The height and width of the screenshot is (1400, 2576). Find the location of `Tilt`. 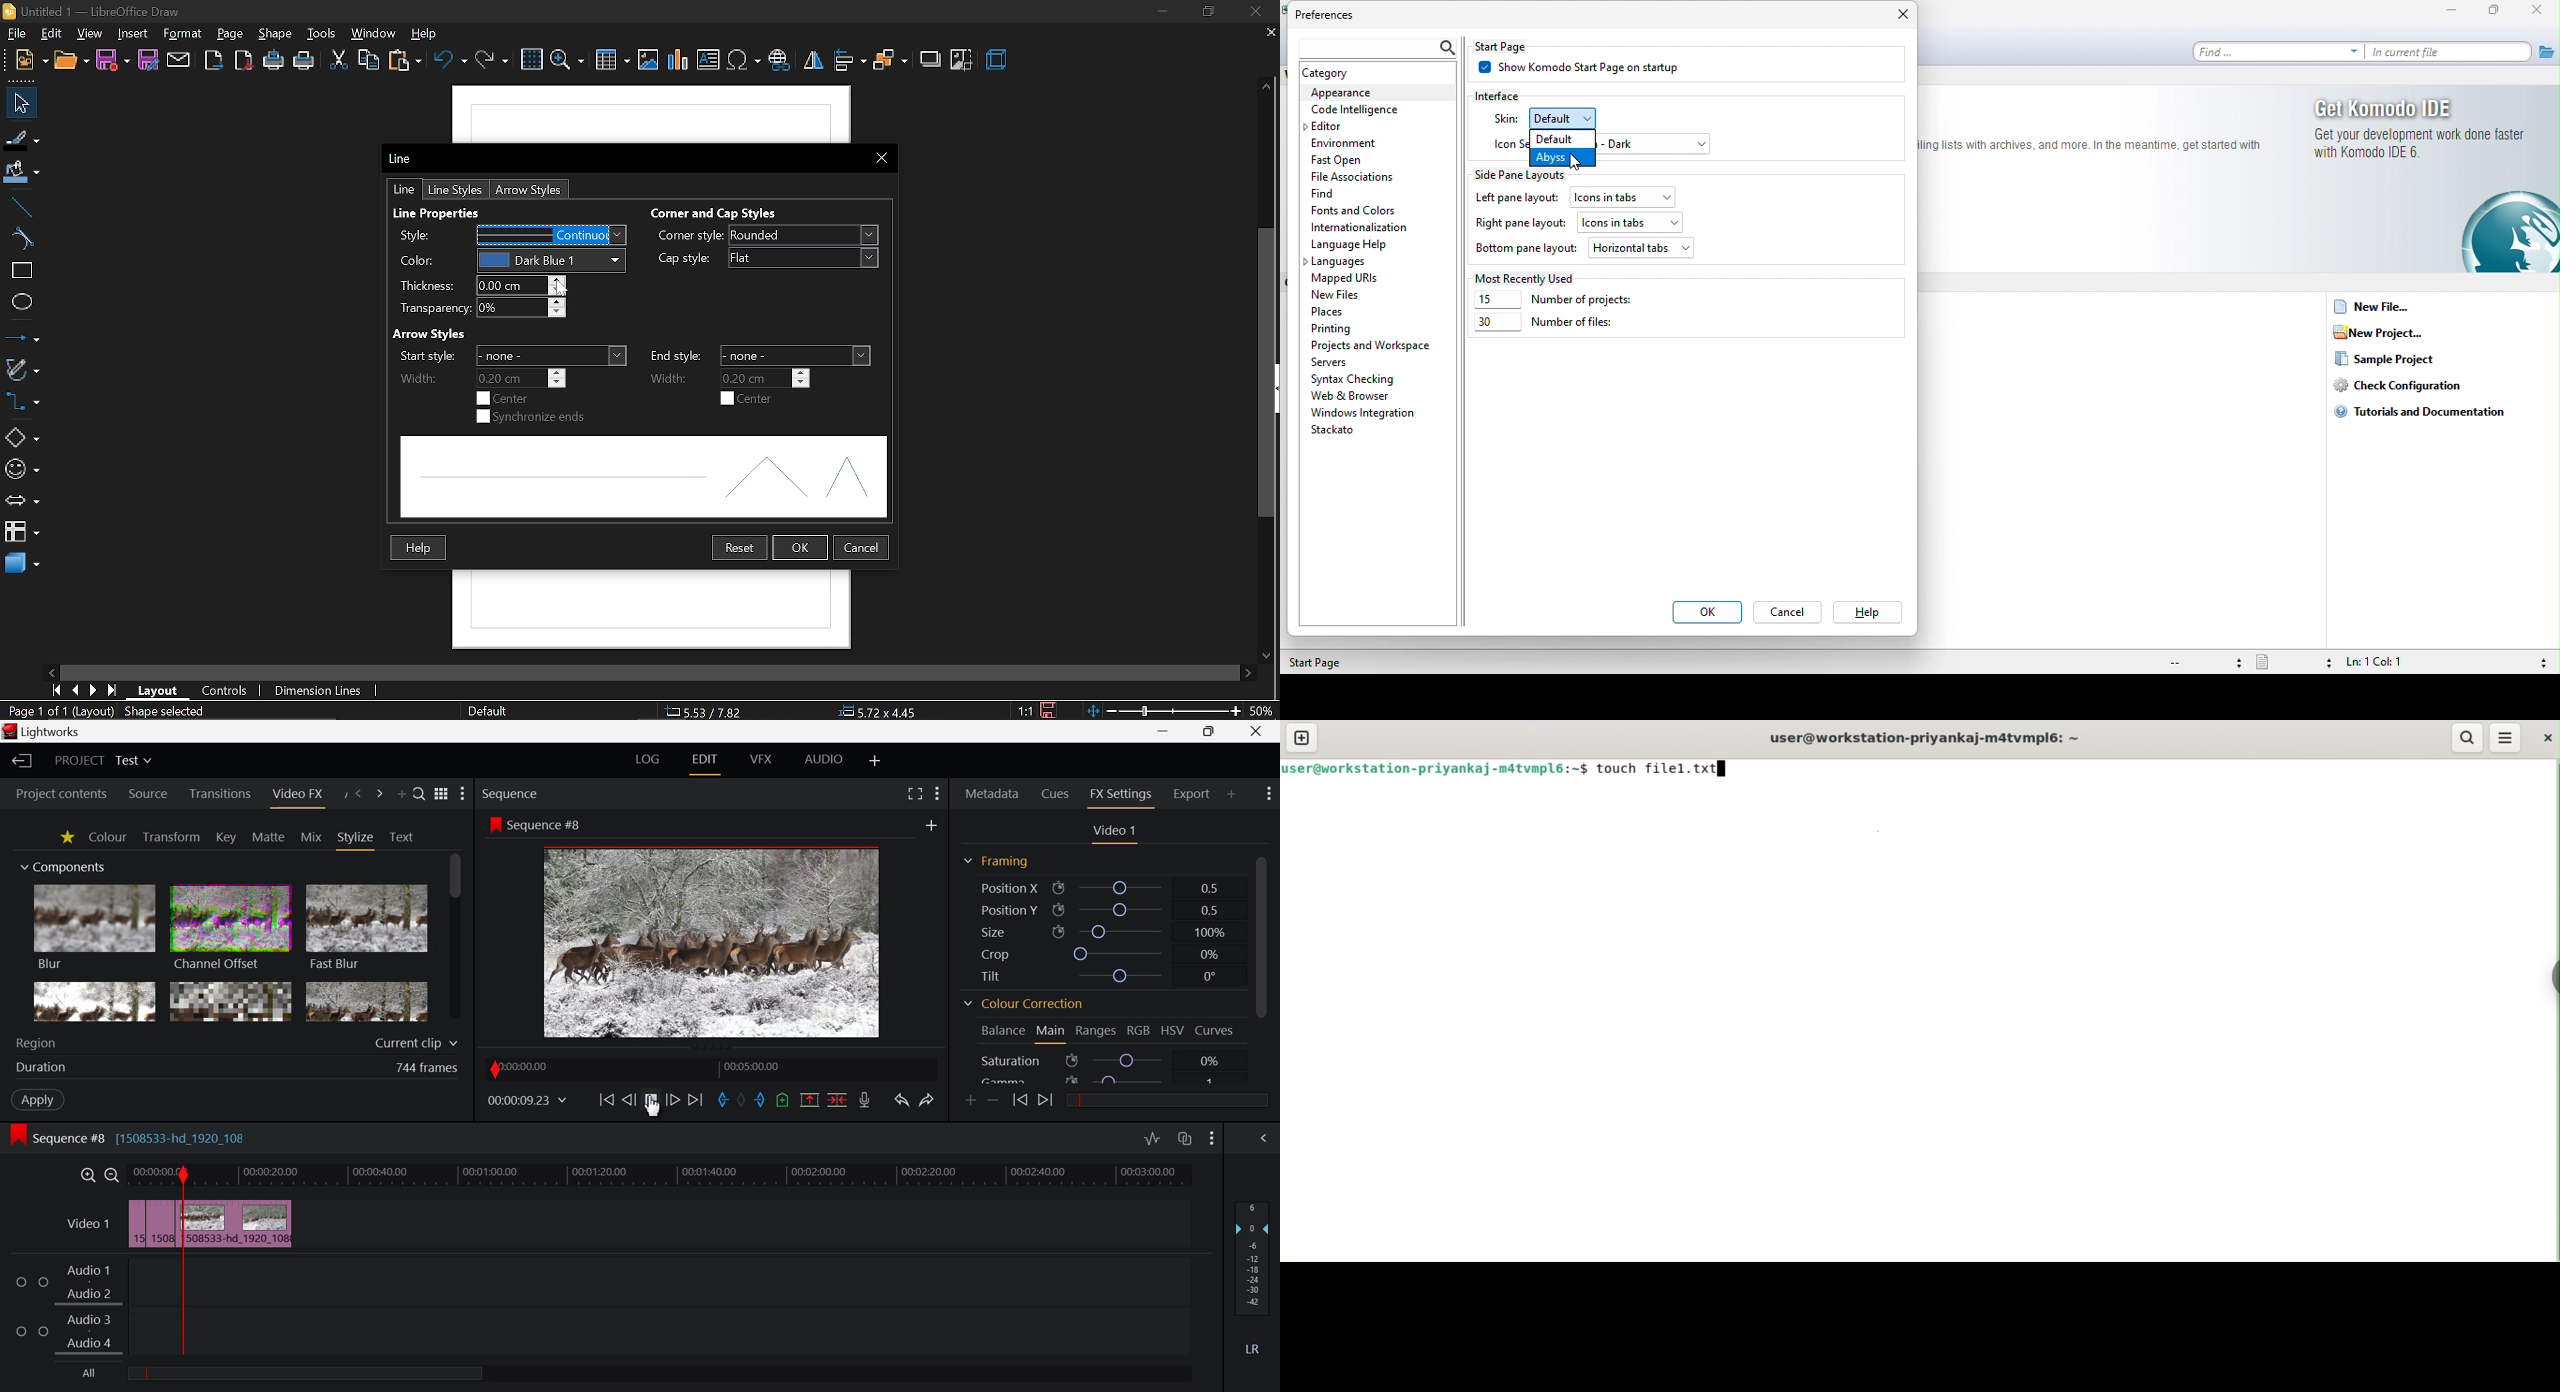

Tilt is located at coordinates (1097, 976).